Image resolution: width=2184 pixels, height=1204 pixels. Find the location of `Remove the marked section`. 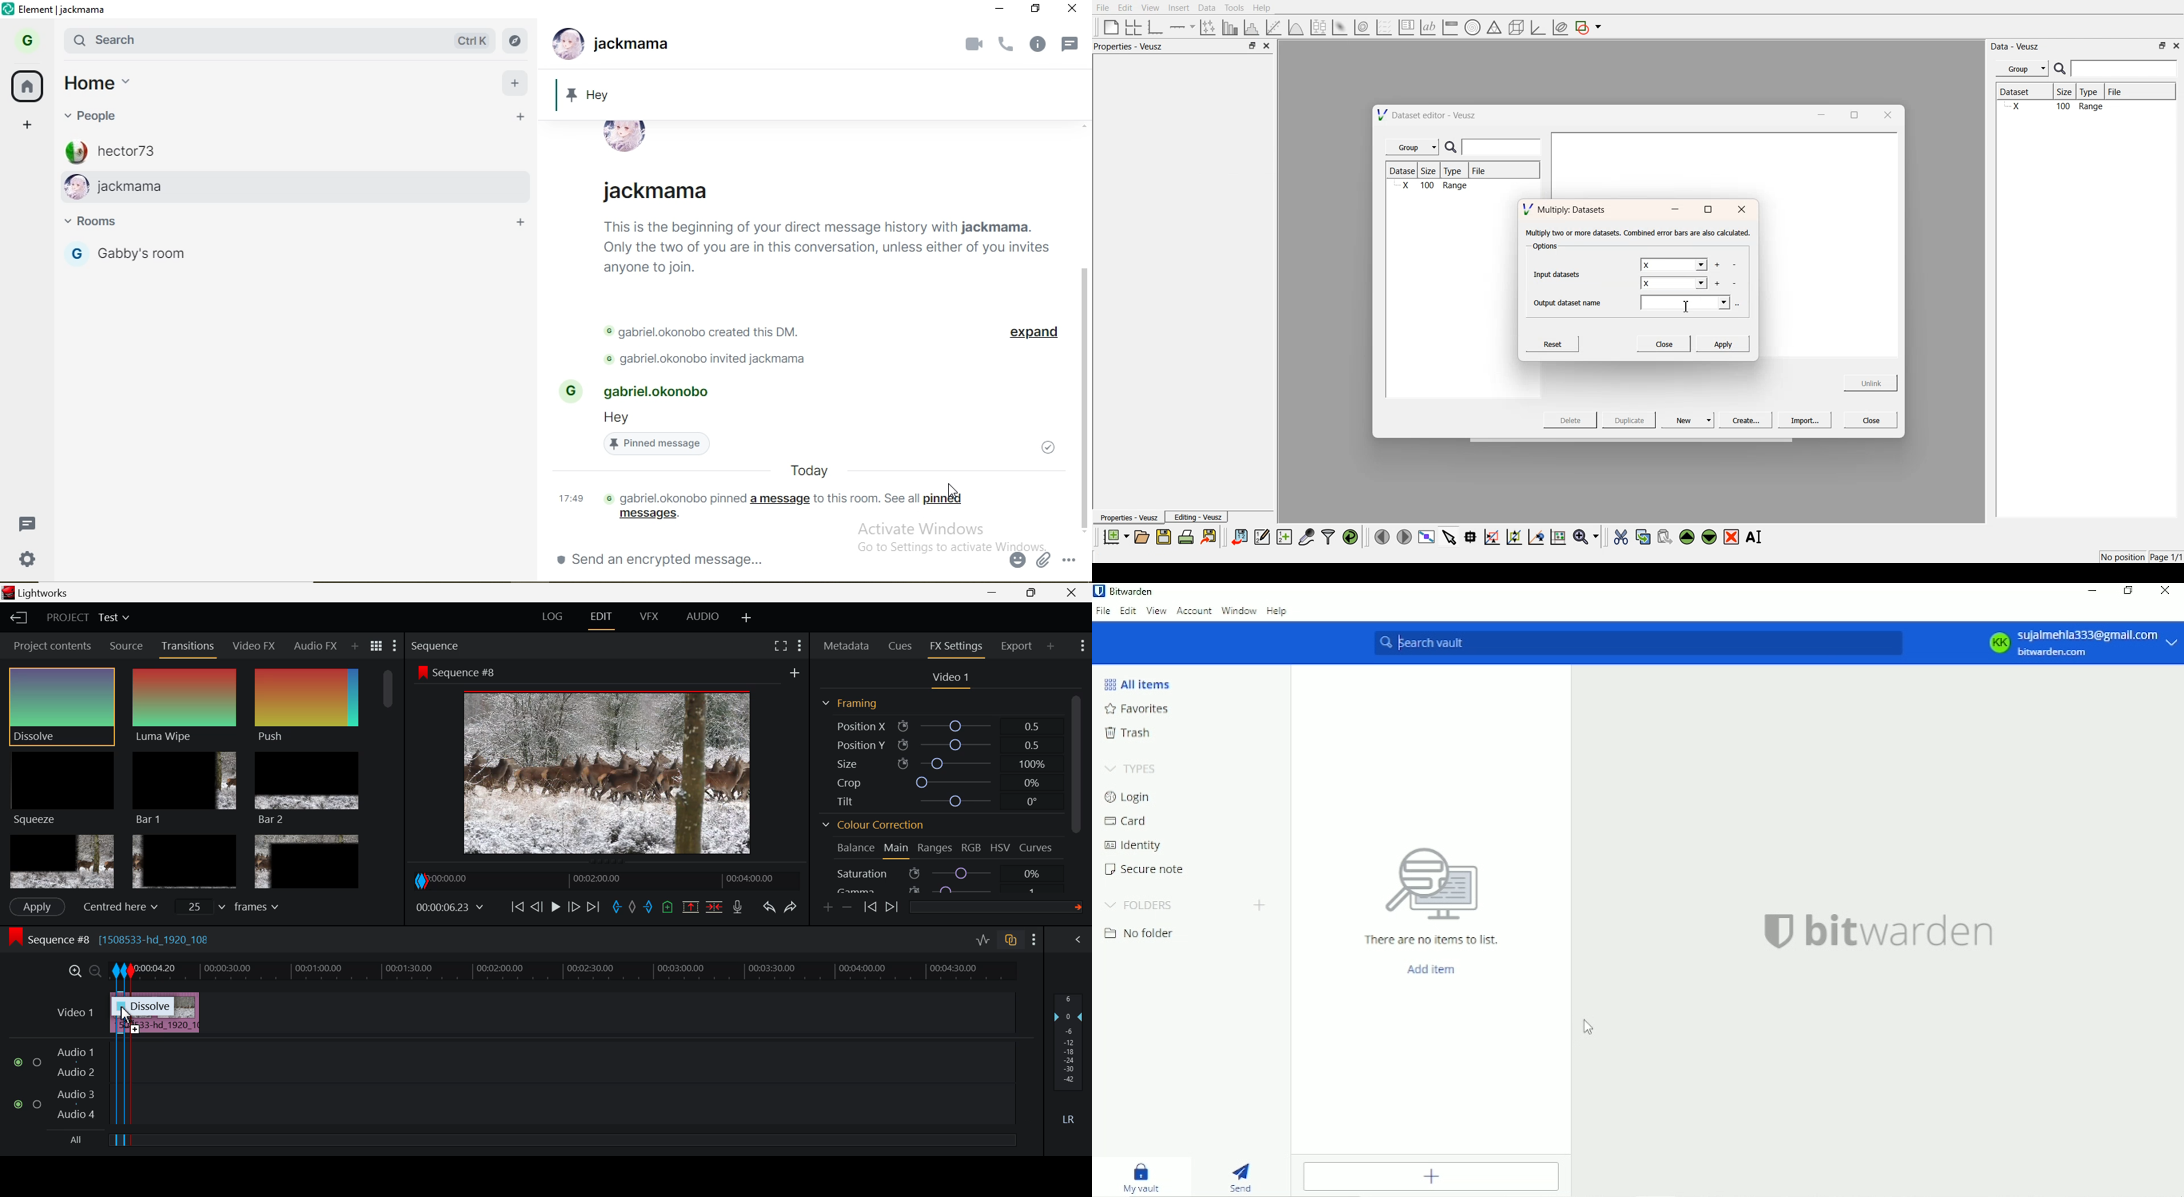

Remove the marked section is located at coordinates (690, 905).